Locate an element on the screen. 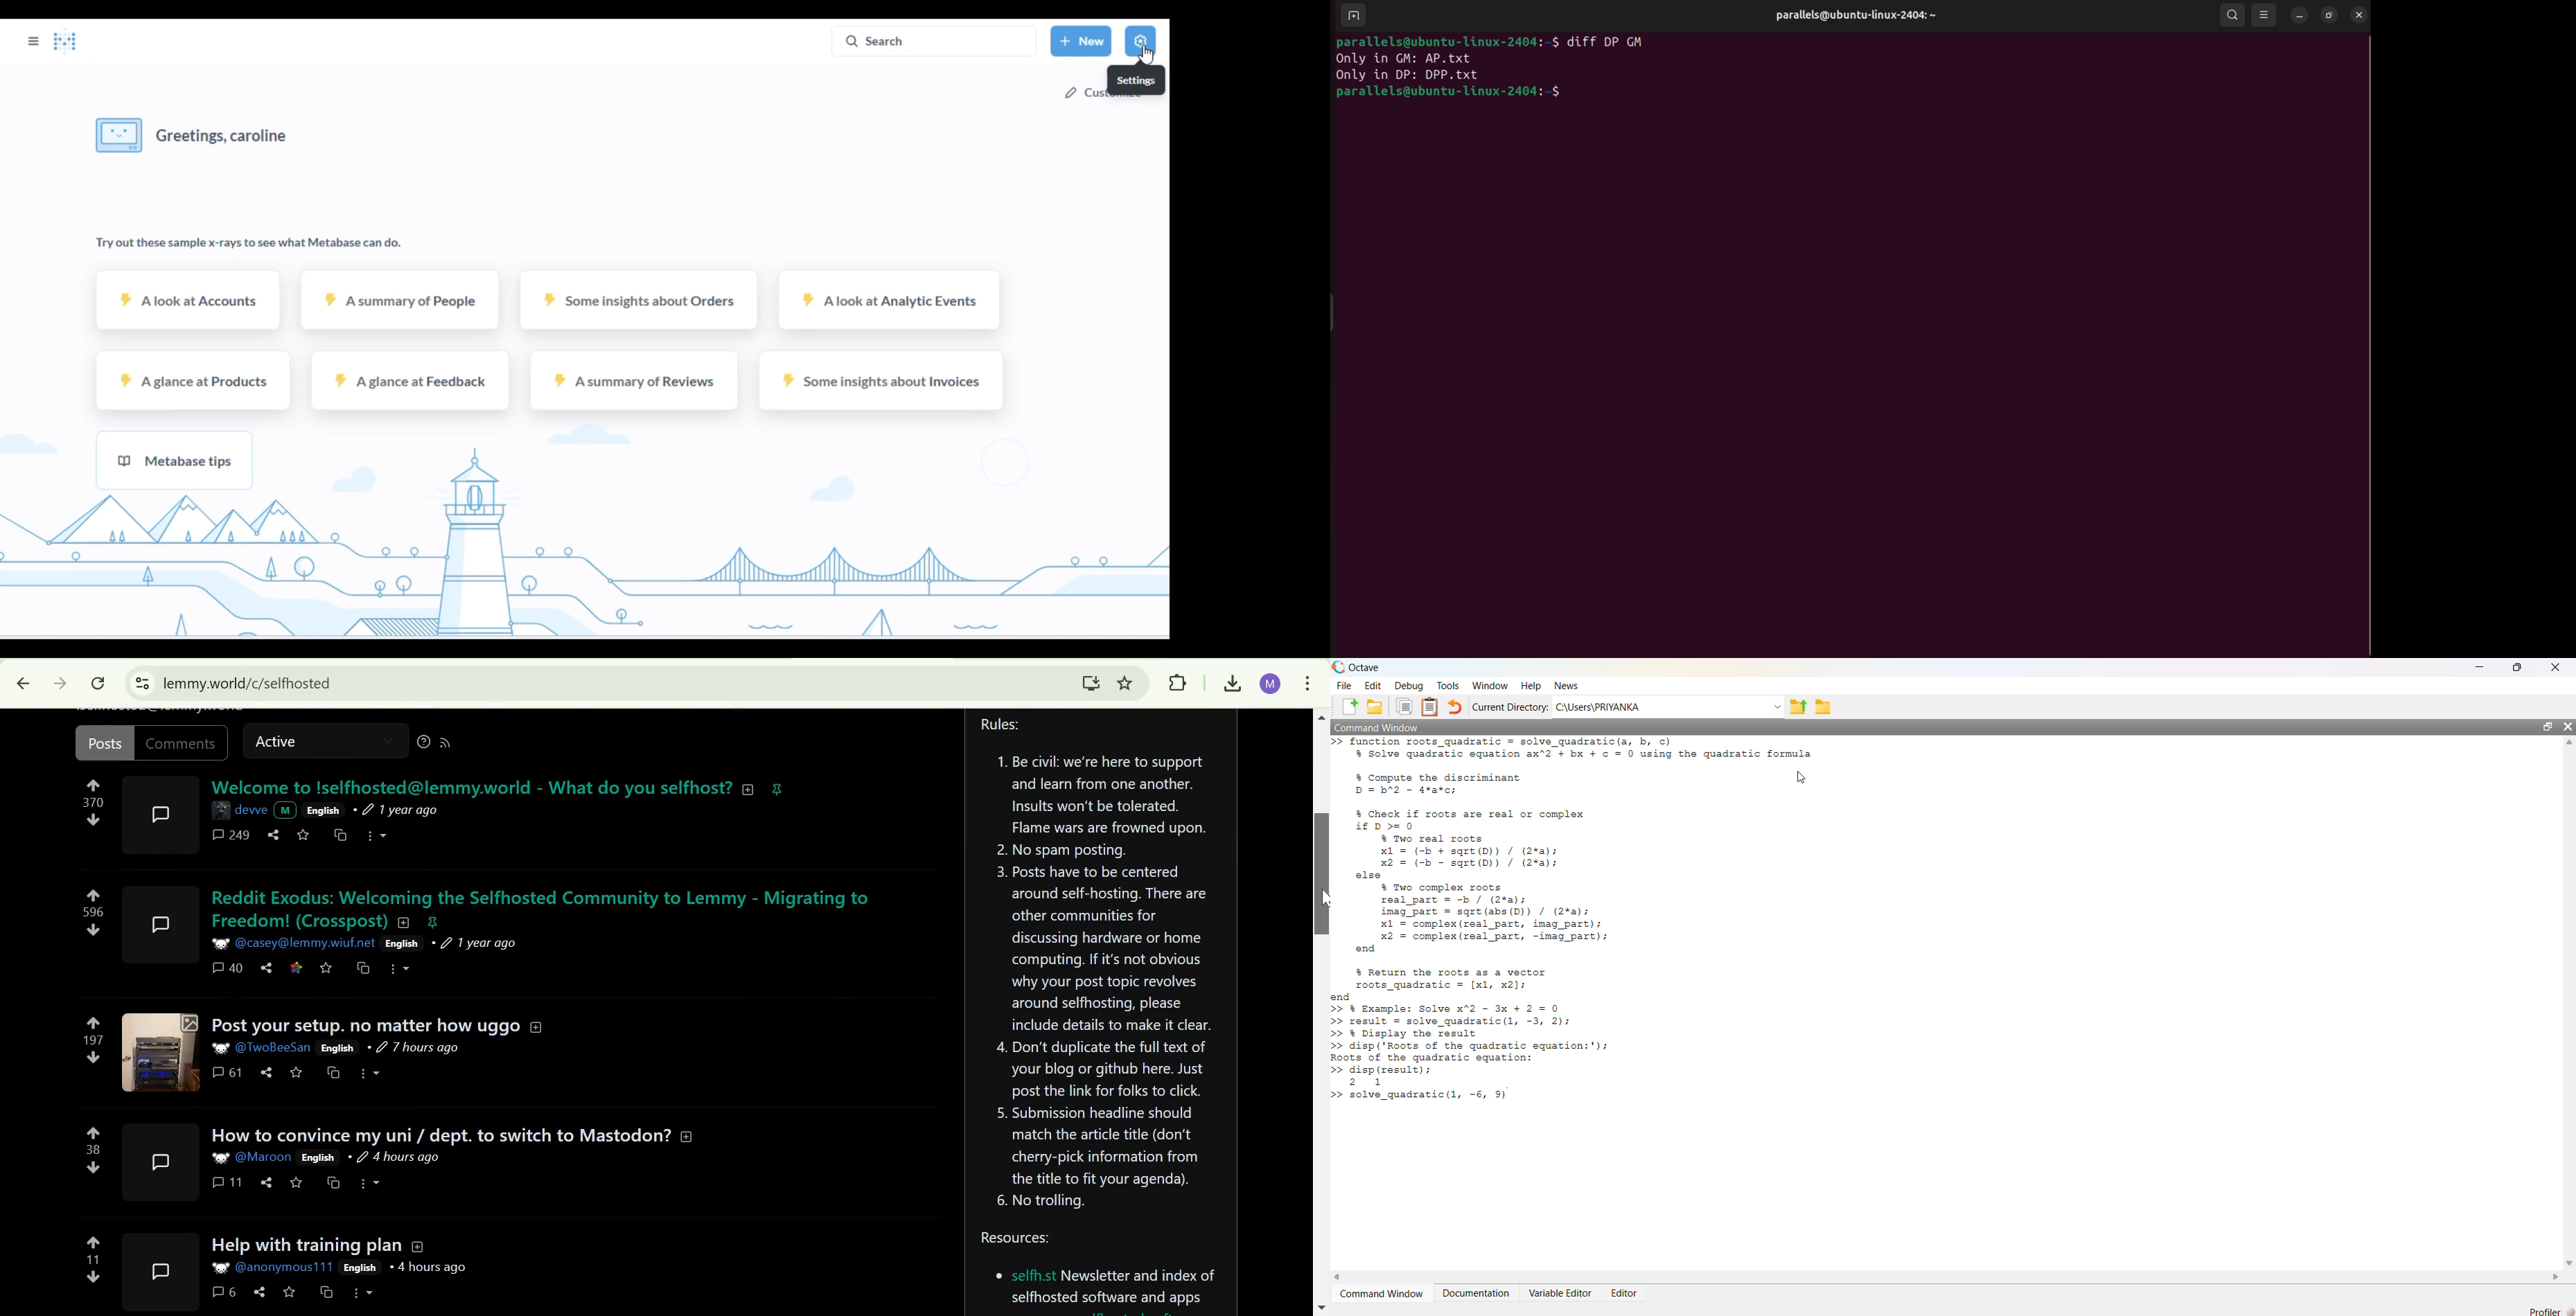 This screenshot has width=2576, height=1316. share is located at coordinates (267, 1072).